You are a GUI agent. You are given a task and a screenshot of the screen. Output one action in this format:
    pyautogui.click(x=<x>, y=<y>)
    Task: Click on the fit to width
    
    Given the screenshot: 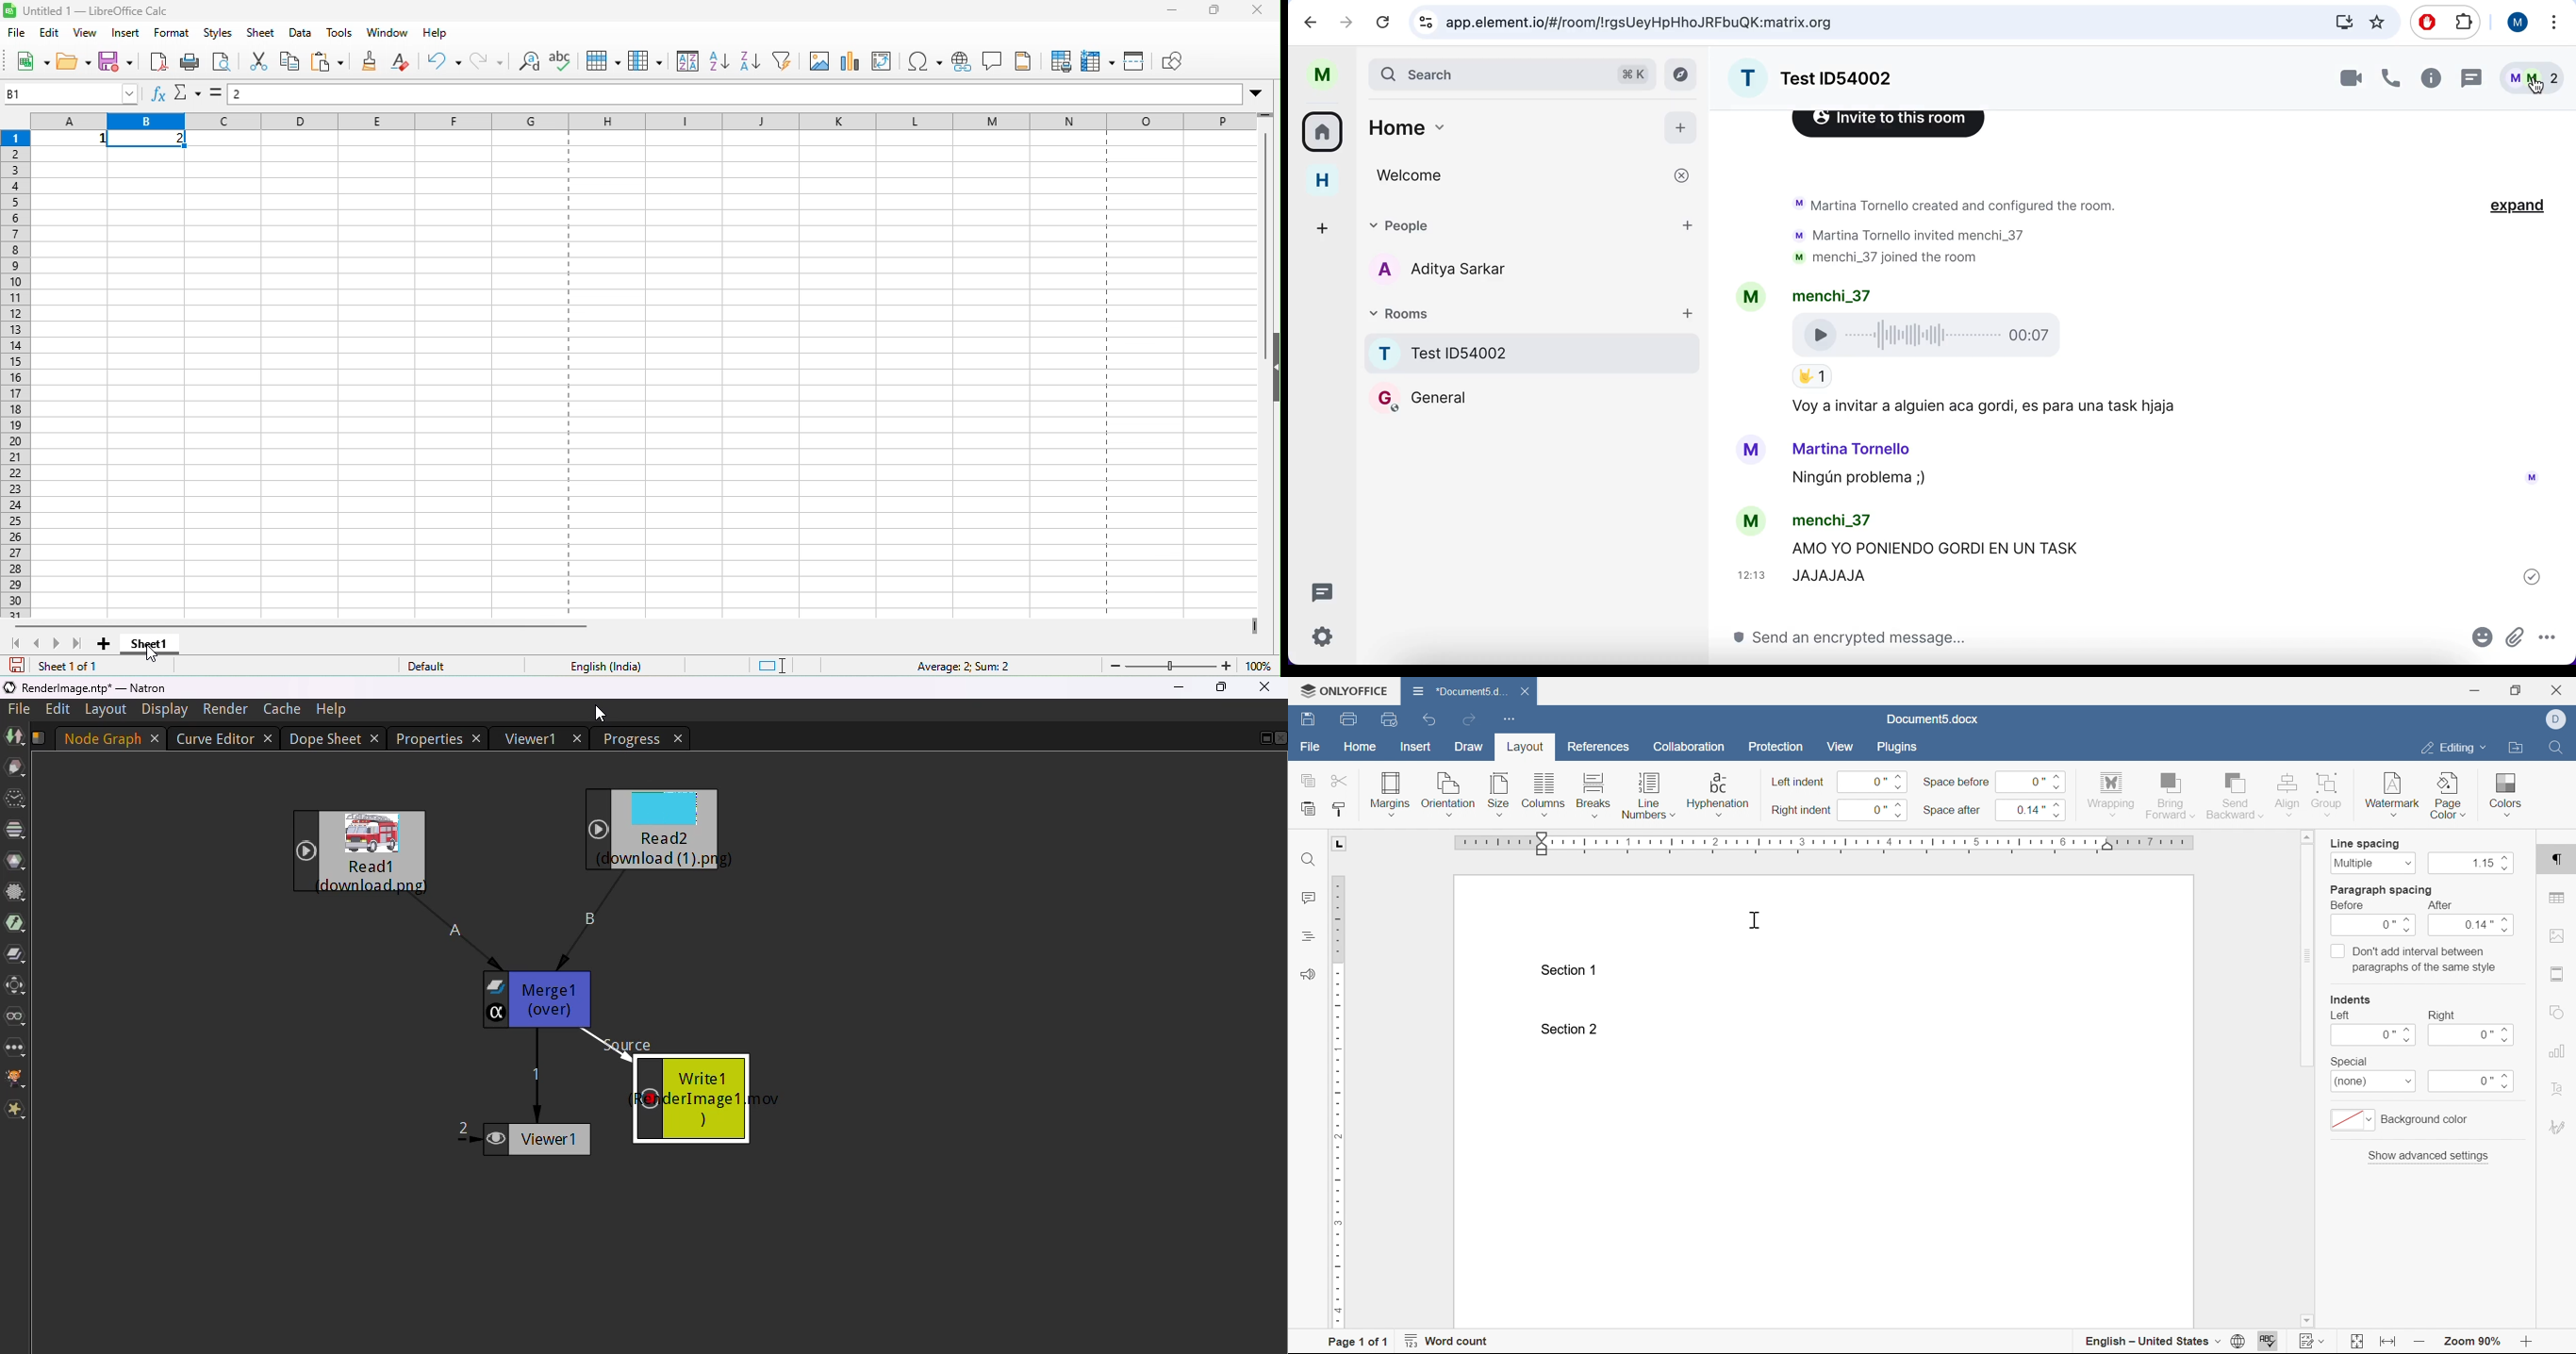 What is the action you would take?
    pyautogui.click(x=2390, y=1344)
    